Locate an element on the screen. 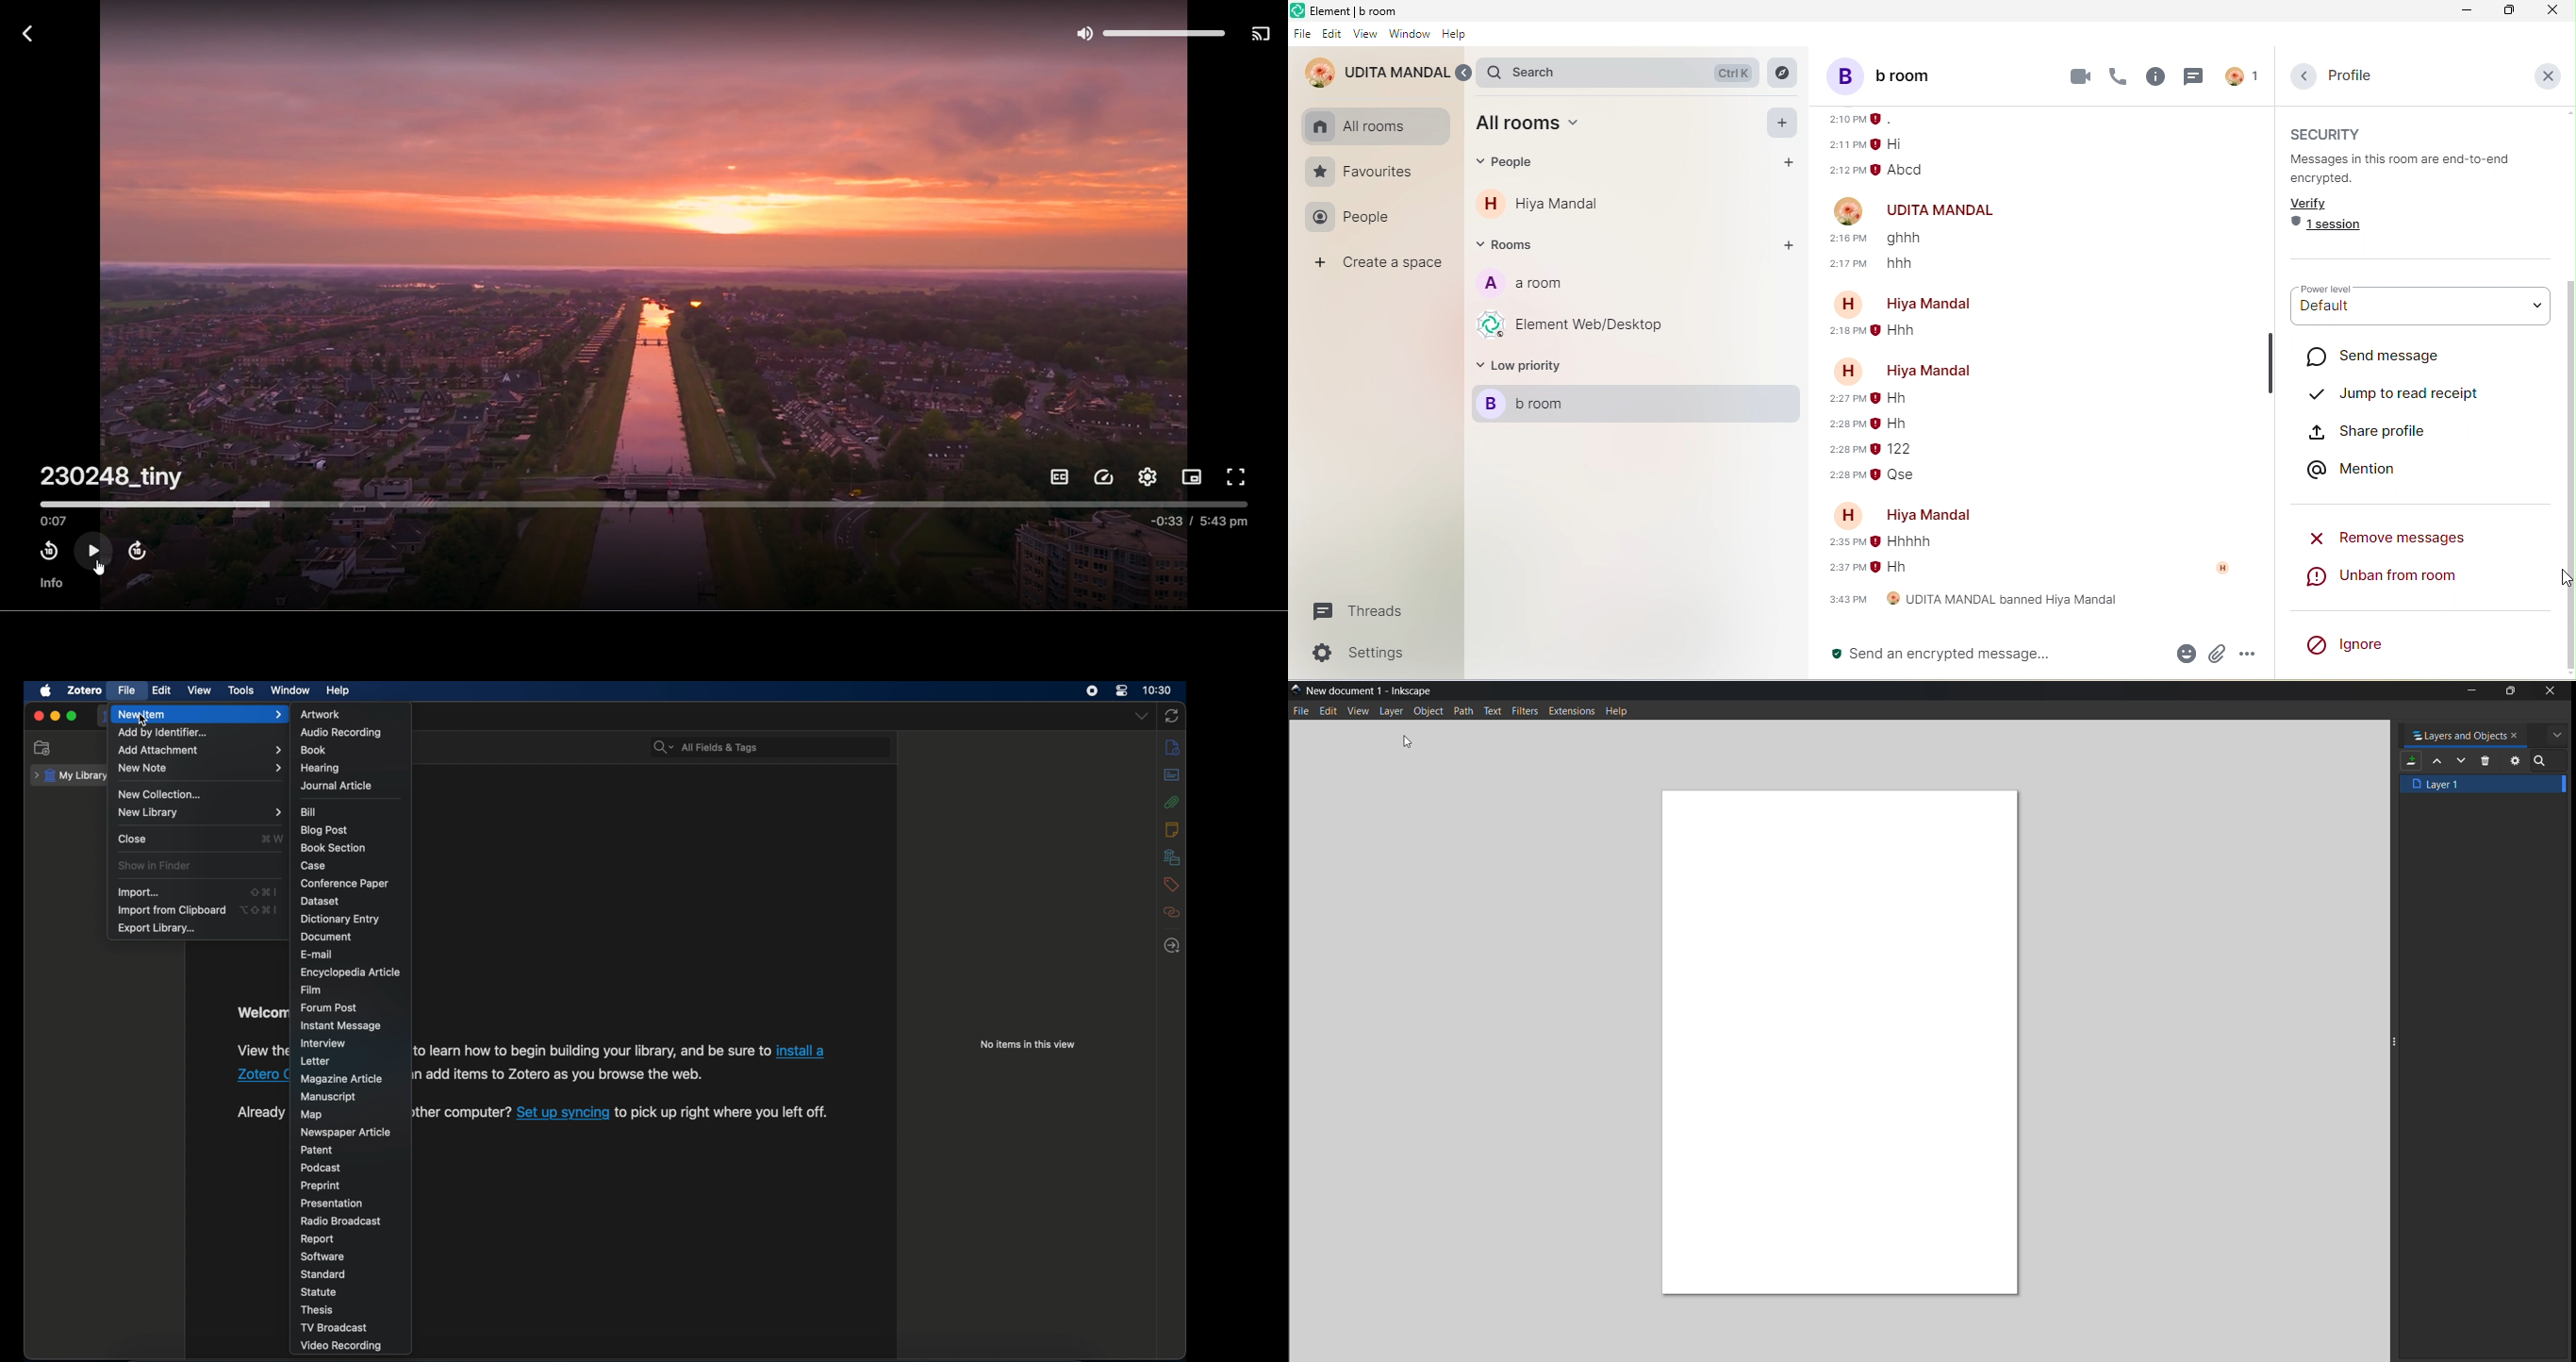  text is located at coordinates (256, 1112).